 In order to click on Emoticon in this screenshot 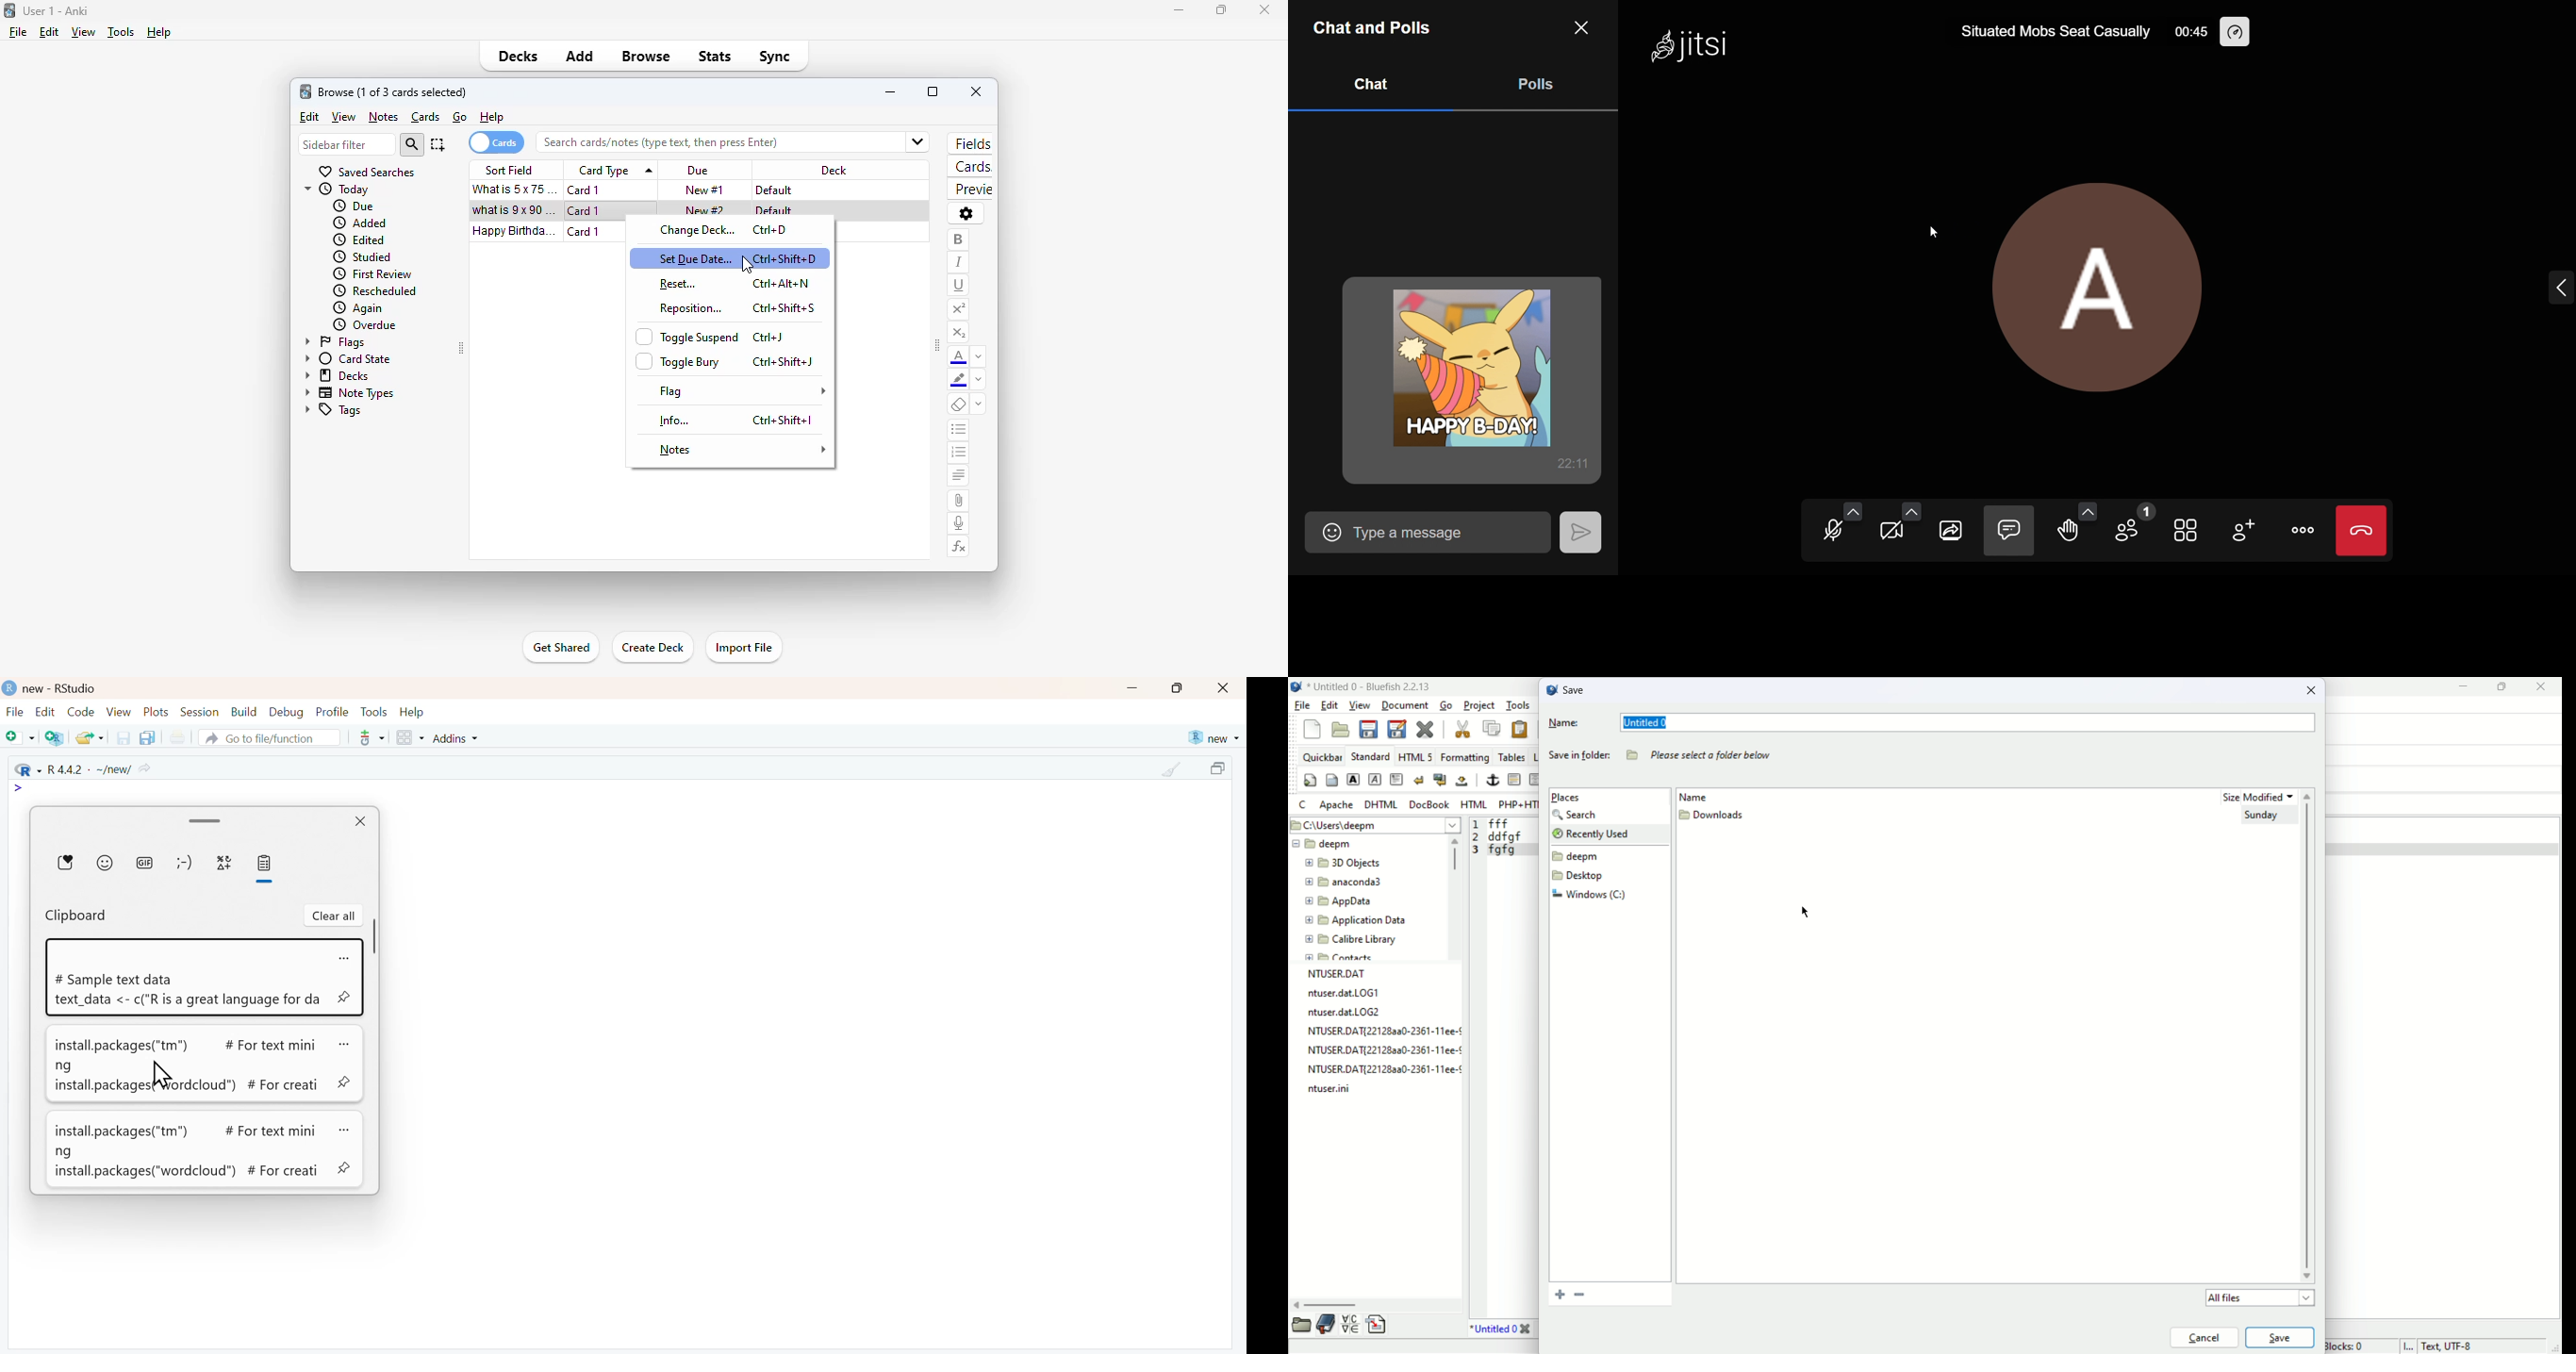, I will do `click(183, 862)`.